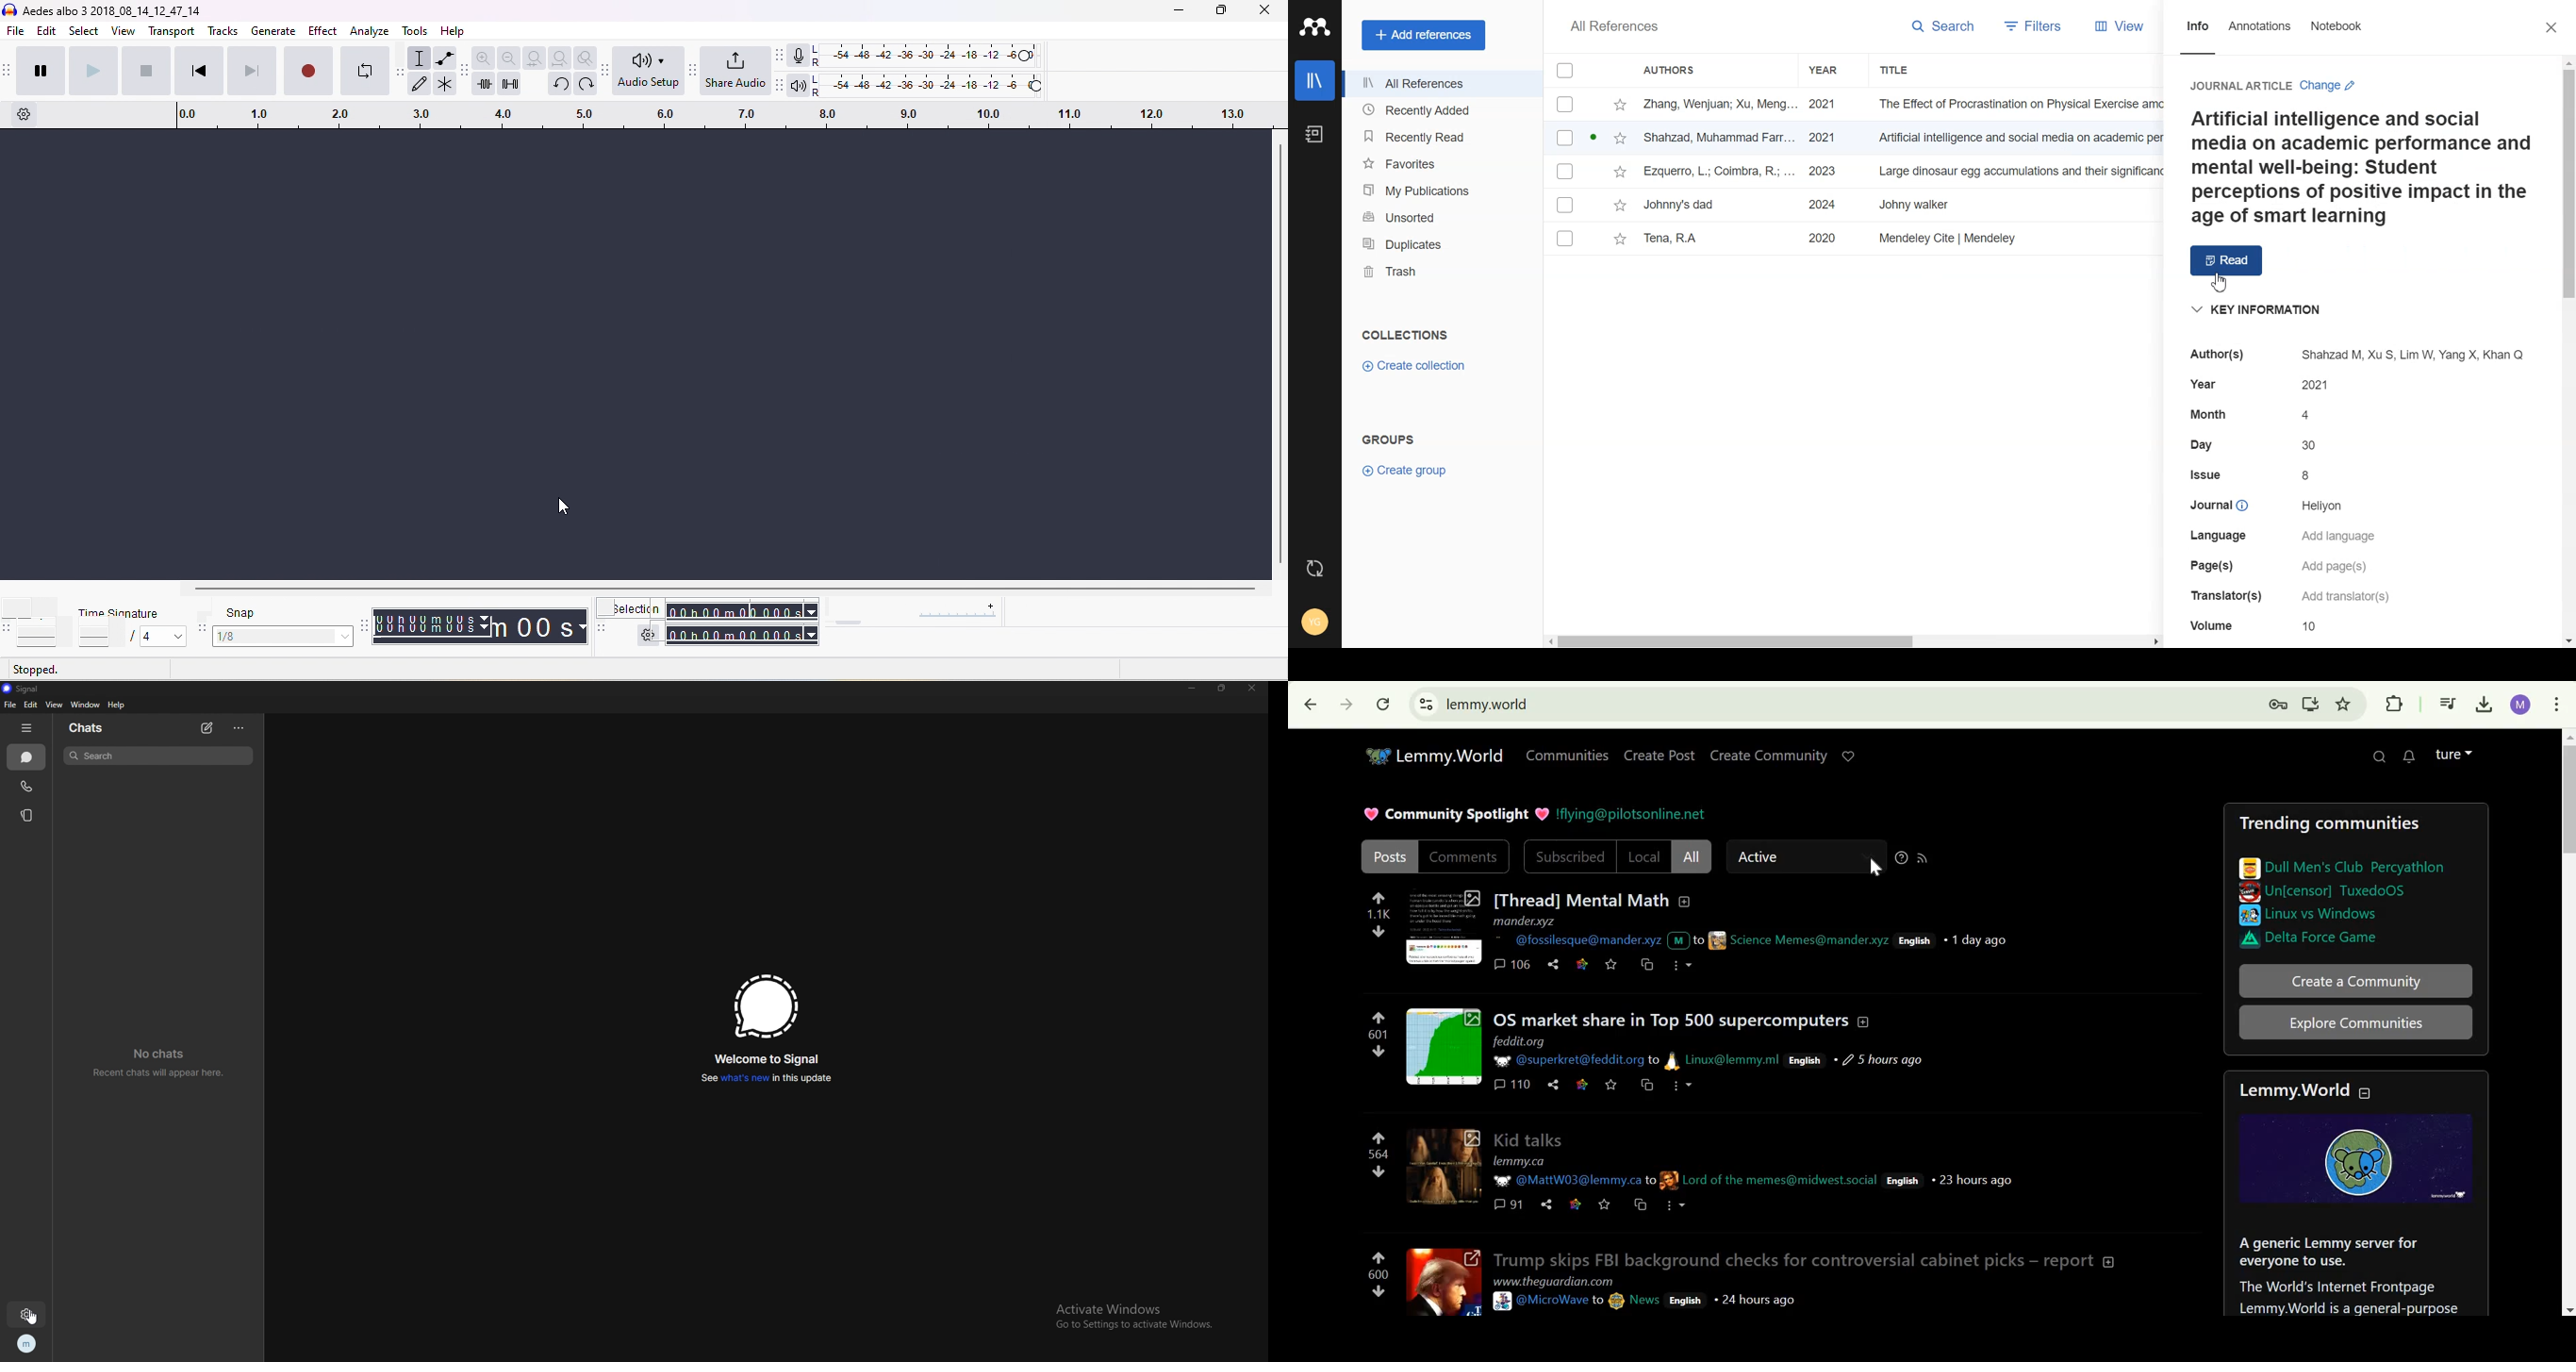 The height and width of the screenshot is (1372, 2576). What do you see at coordinates (1507, 1203) in the screenshot?
I see `comments` at bounding box center [1507, 1203].